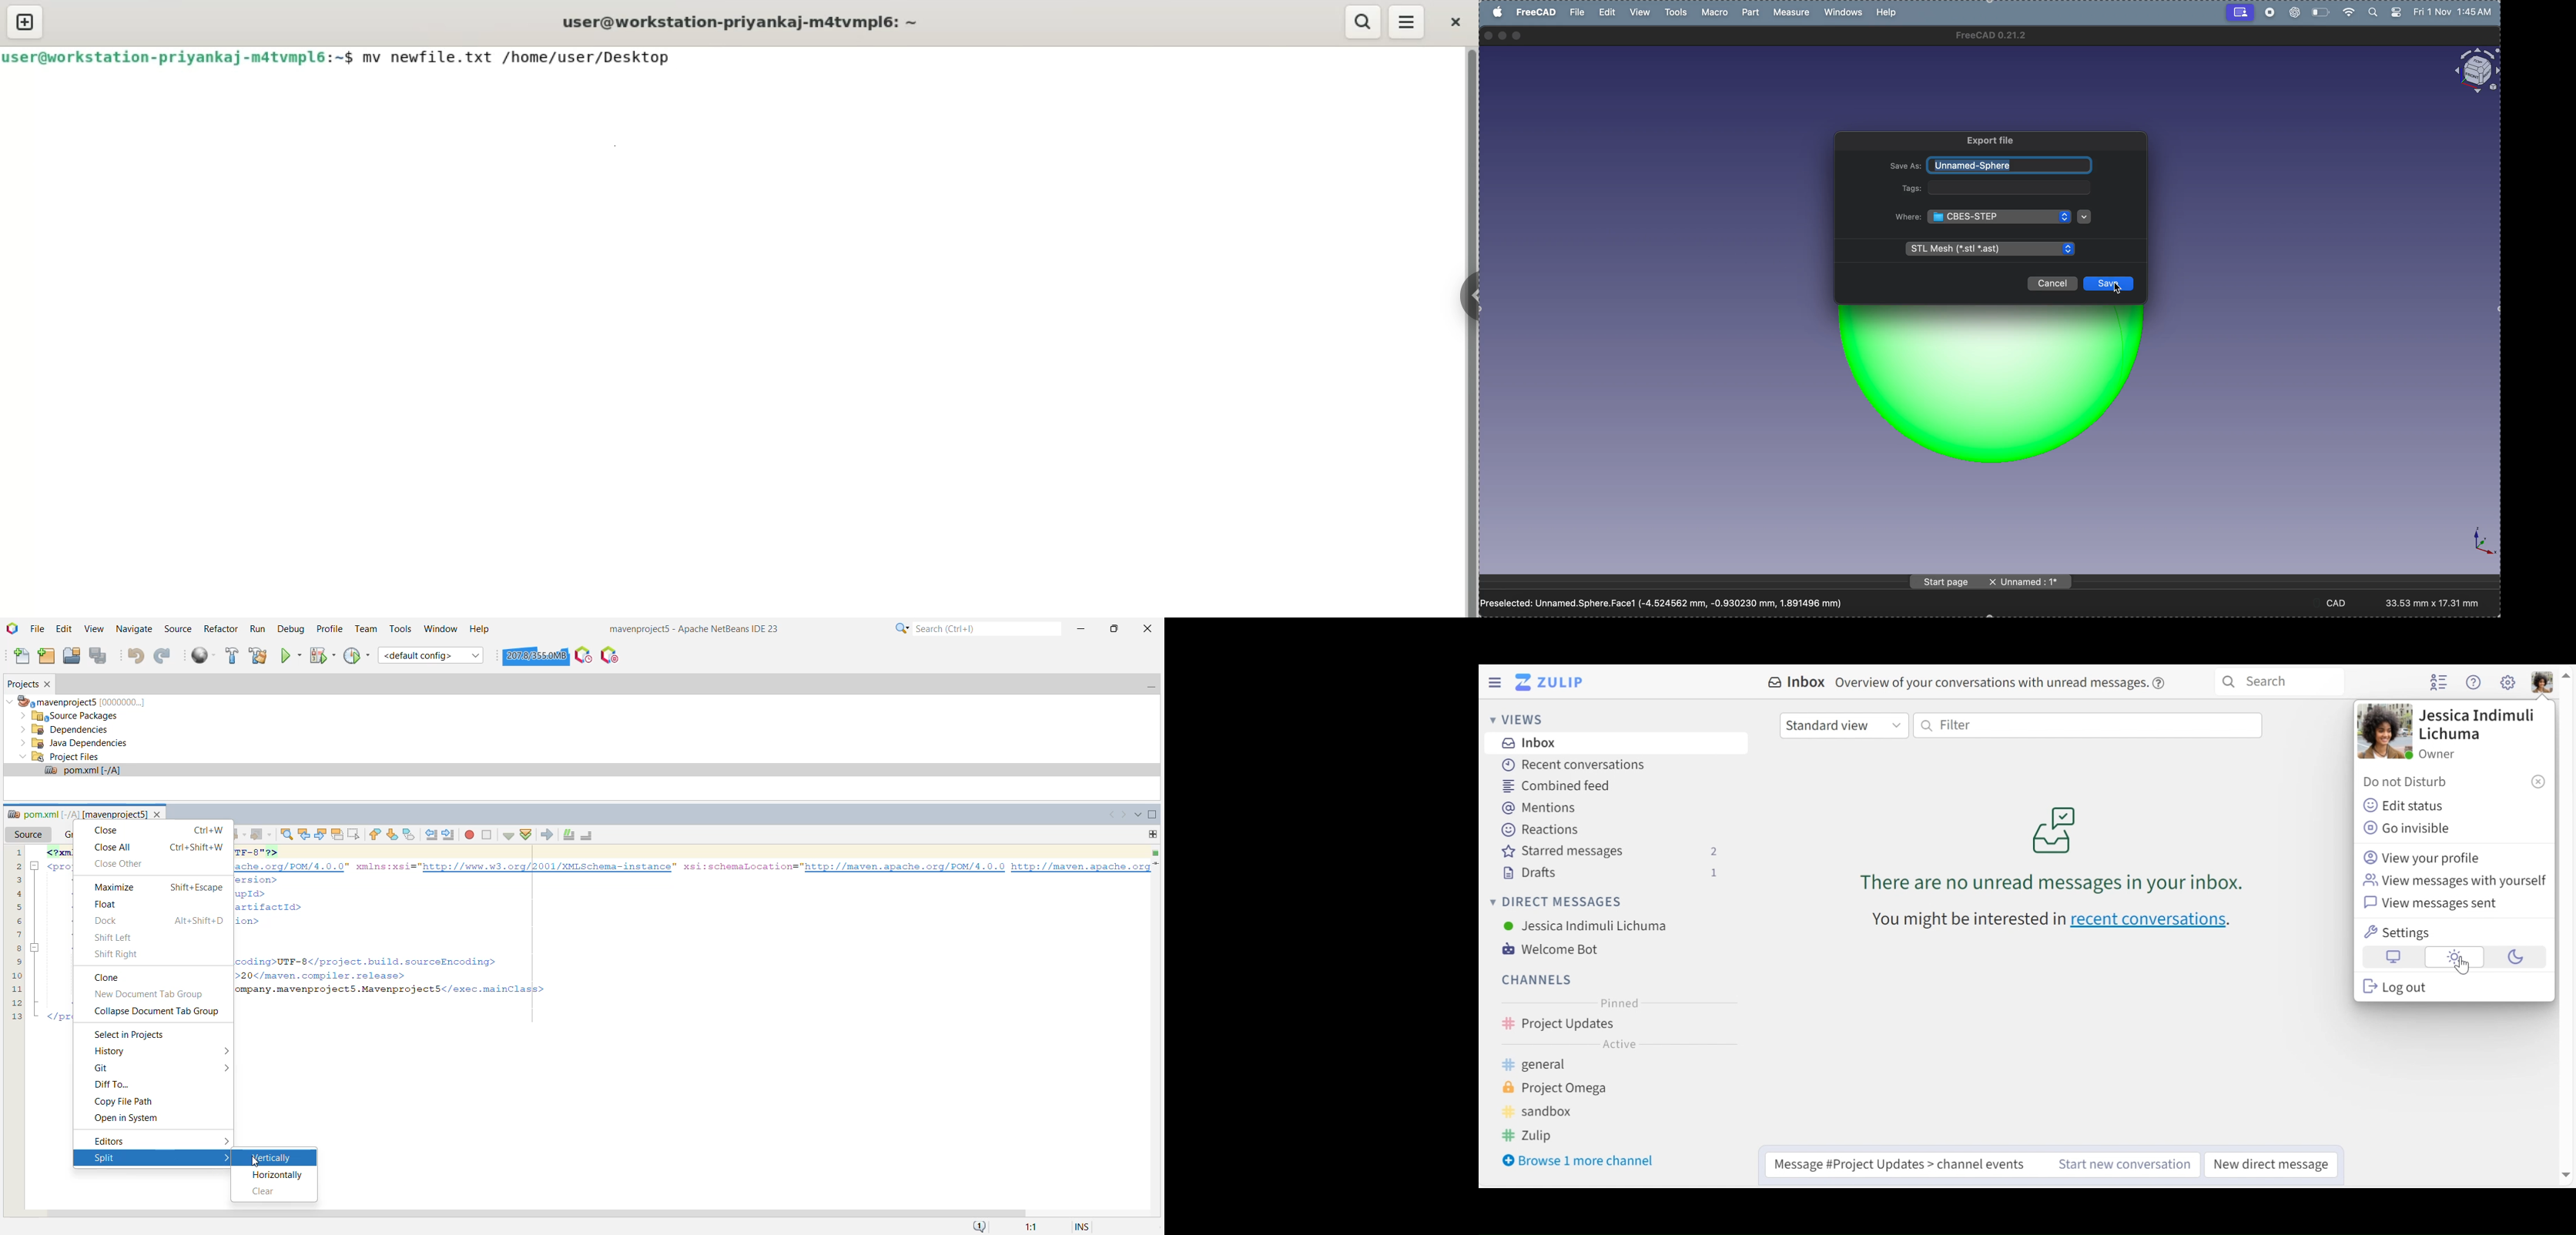 The height and width of the screenshot is (1260, 2576). What do you see at coordinates (1613, 853) in the screenshot?
I see `Starred messages` at bounding box center [1613, 853].